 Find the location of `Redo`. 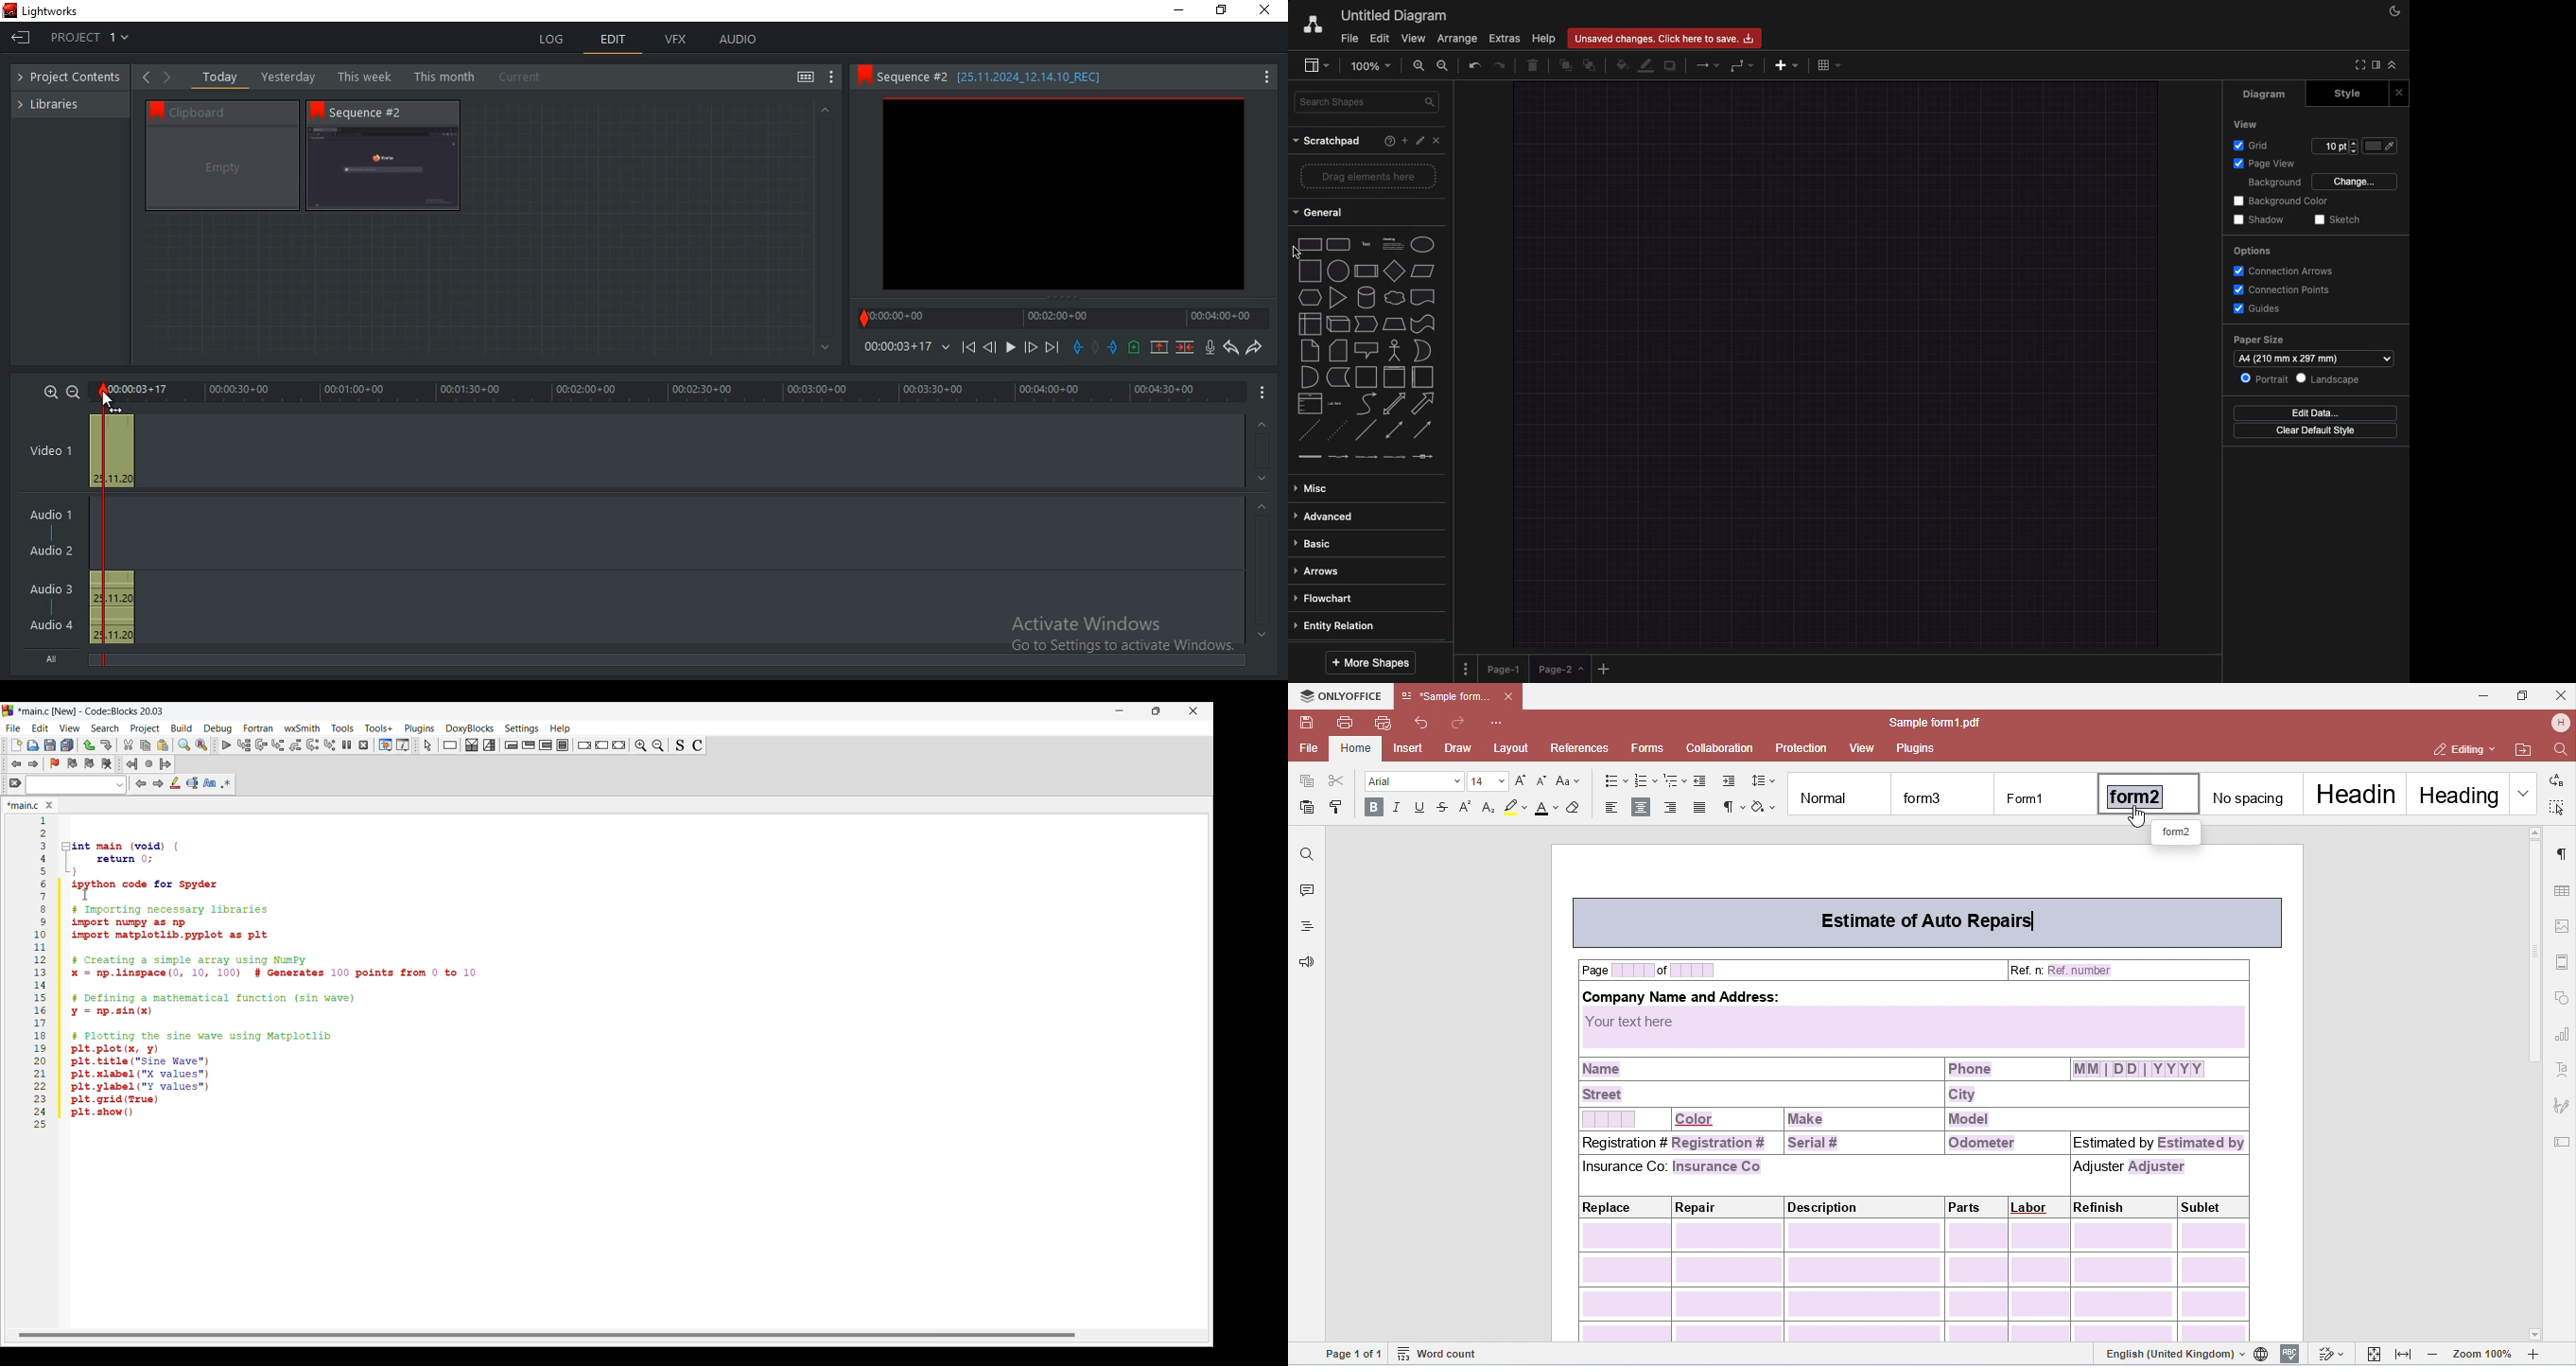

Redo is located at coordinates (107, 745).